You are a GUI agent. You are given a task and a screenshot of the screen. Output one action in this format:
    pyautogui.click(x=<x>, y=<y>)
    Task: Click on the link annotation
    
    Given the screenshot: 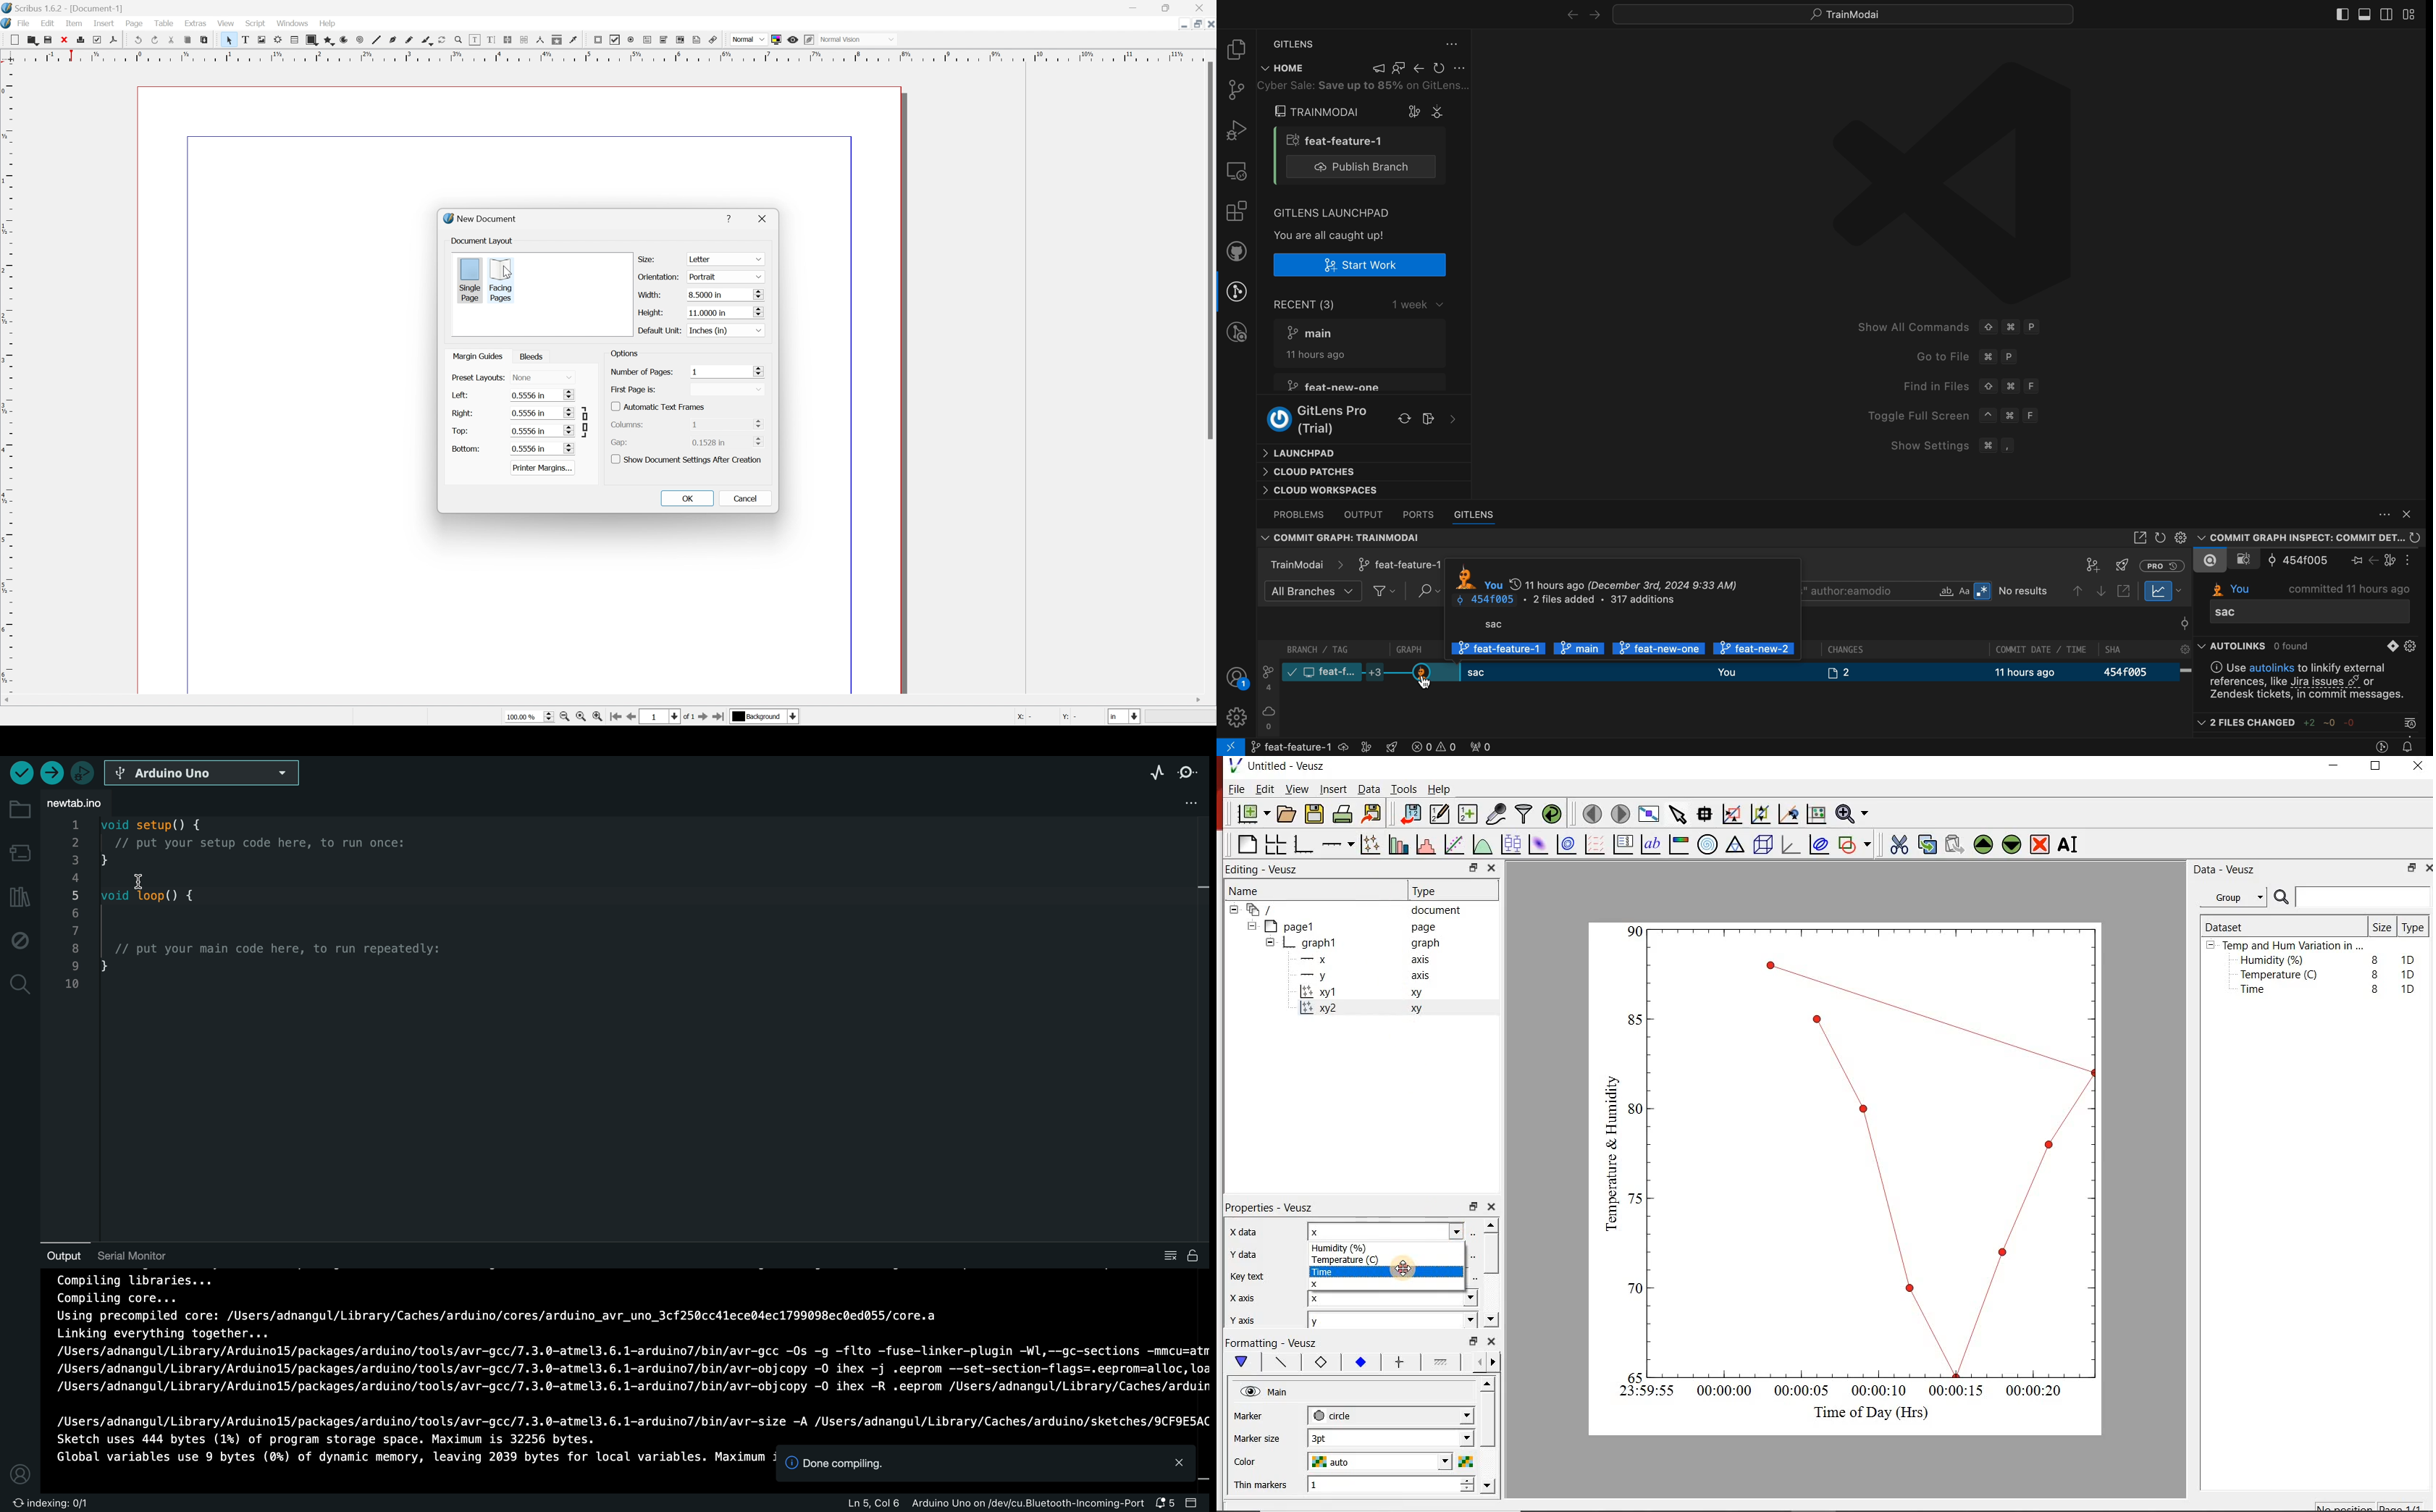 What is the action you would take?
    pyautogui.click(x=715, y=39)
    